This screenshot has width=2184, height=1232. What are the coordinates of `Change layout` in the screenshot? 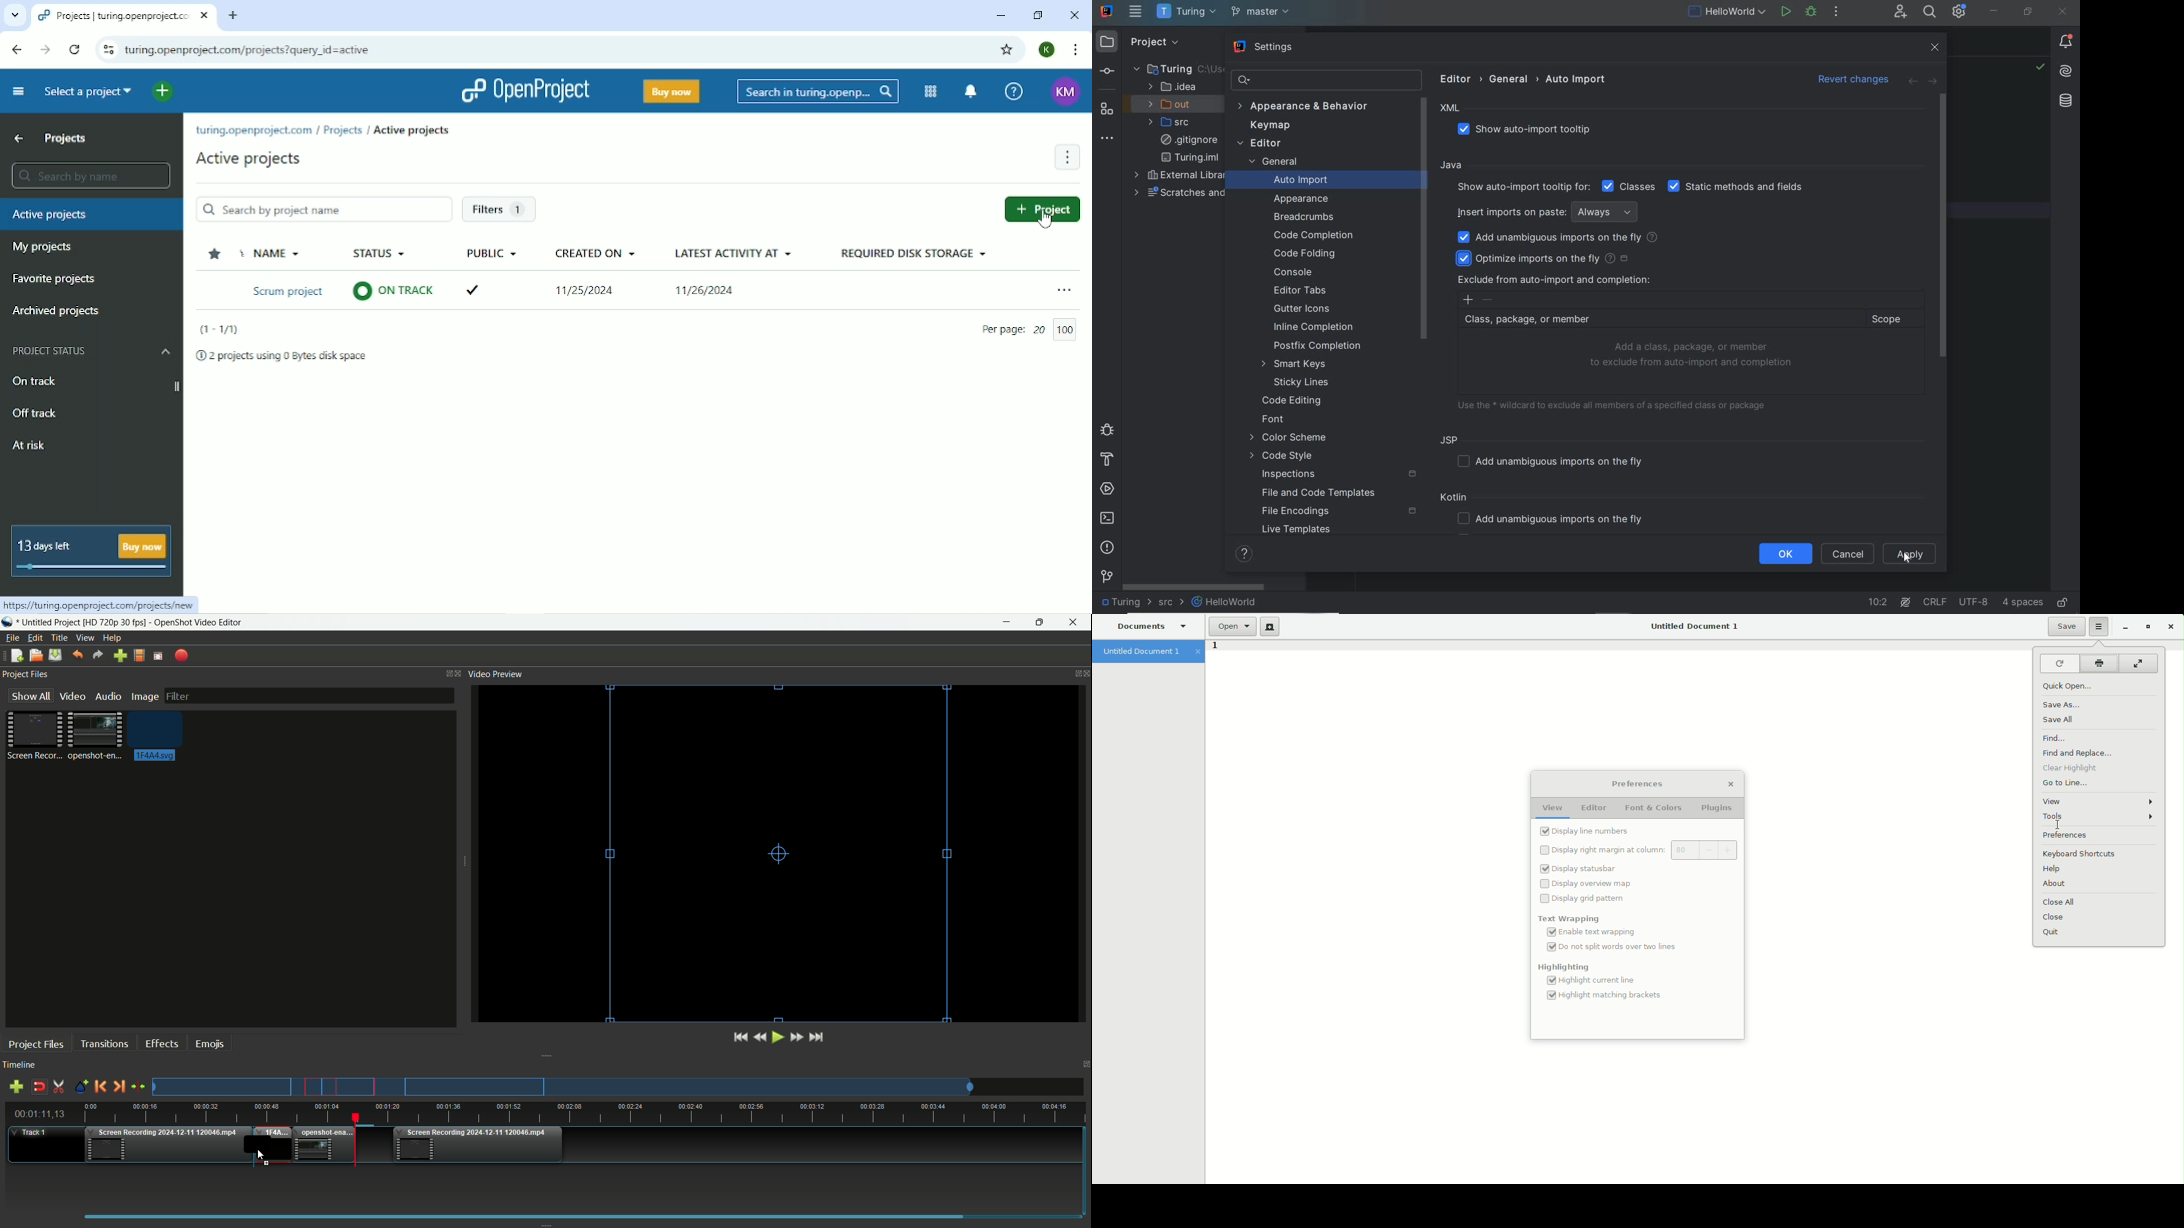 It's located at (446, 674).